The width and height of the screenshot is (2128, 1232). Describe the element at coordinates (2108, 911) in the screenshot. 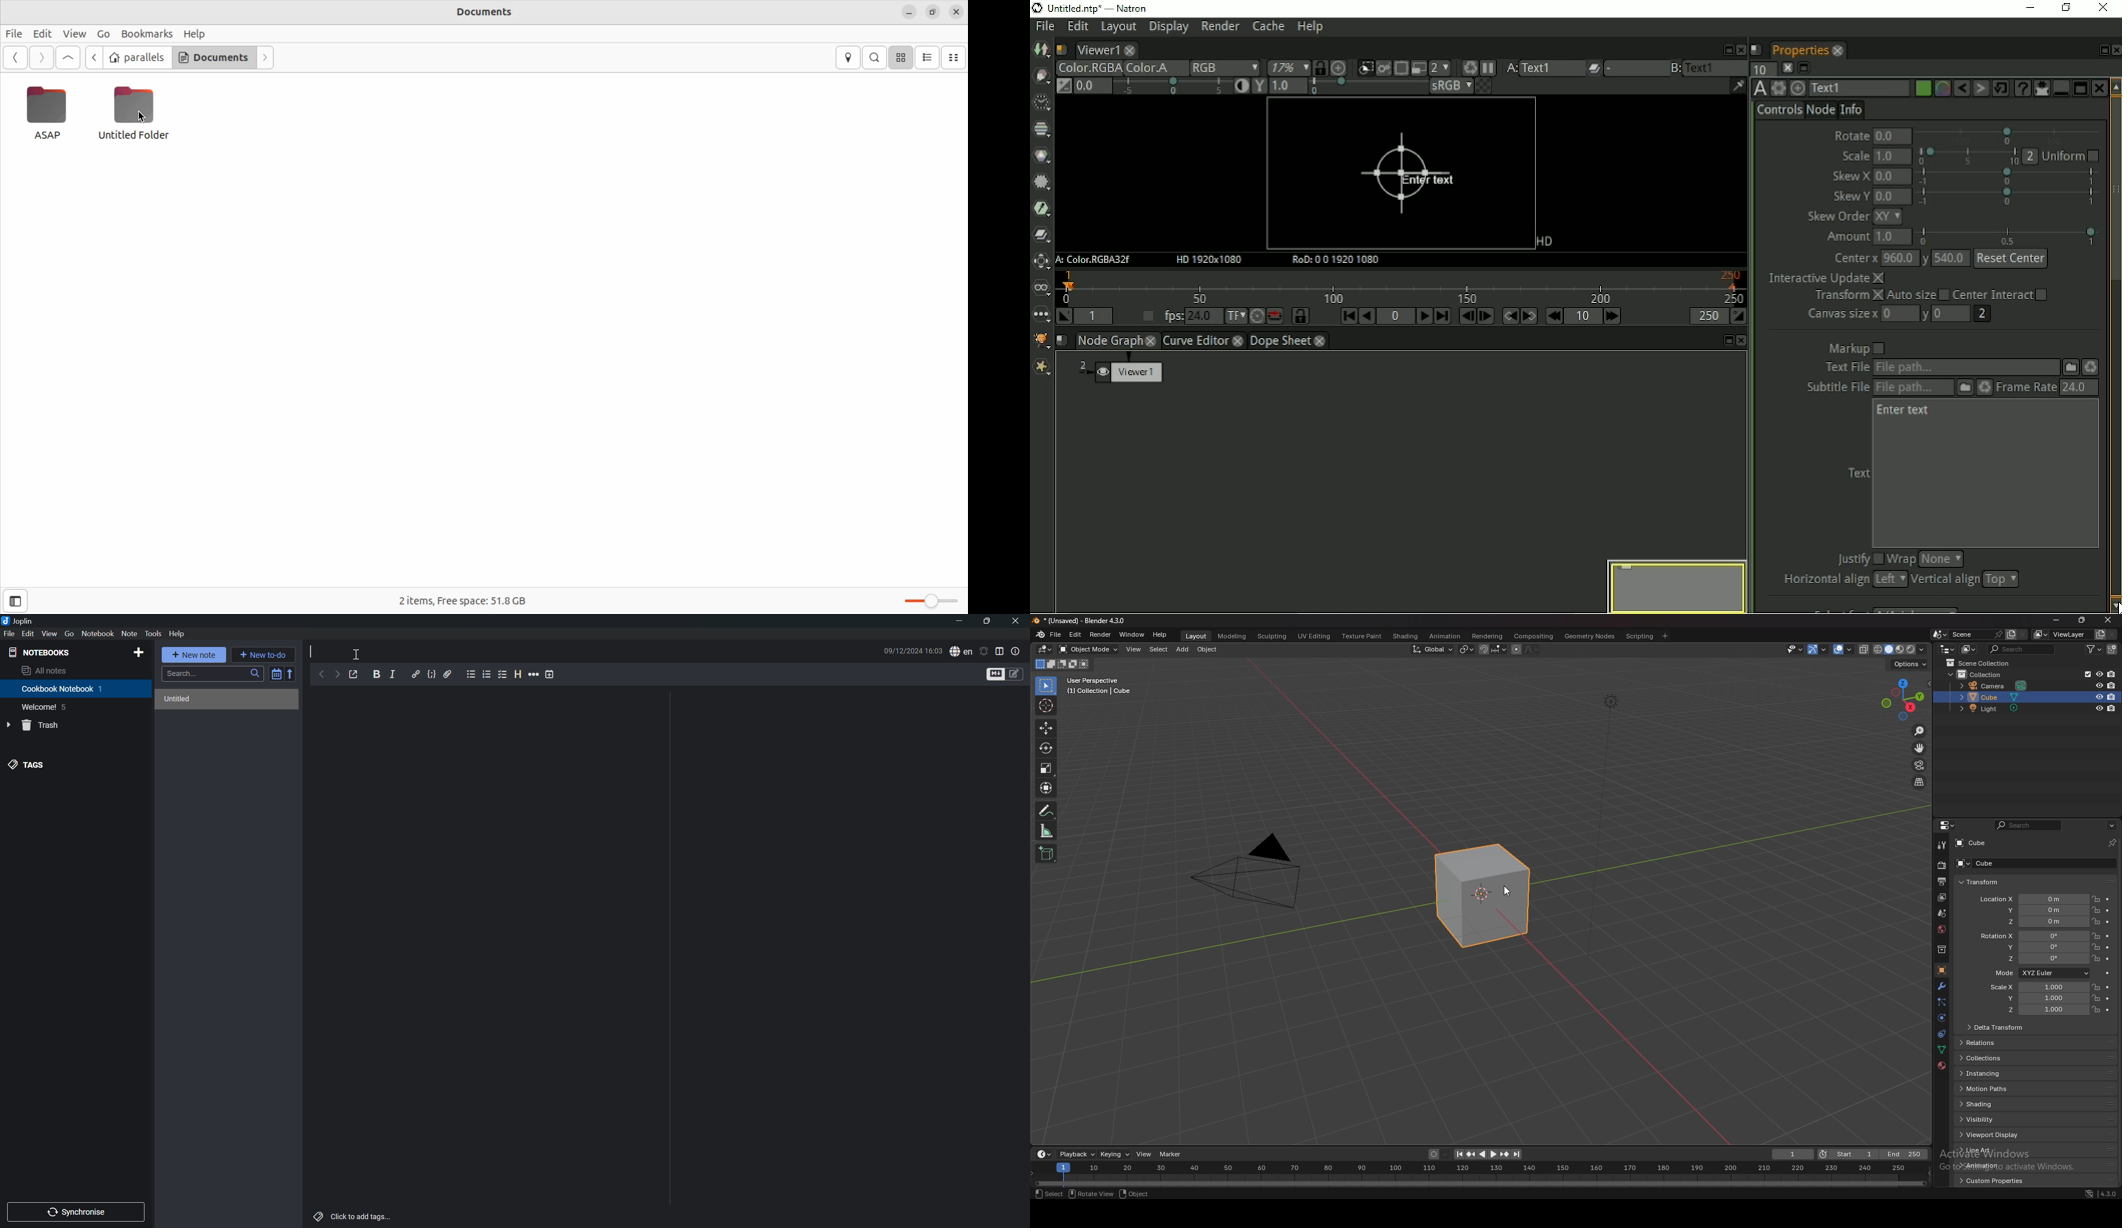

I see `animate property` at that location.